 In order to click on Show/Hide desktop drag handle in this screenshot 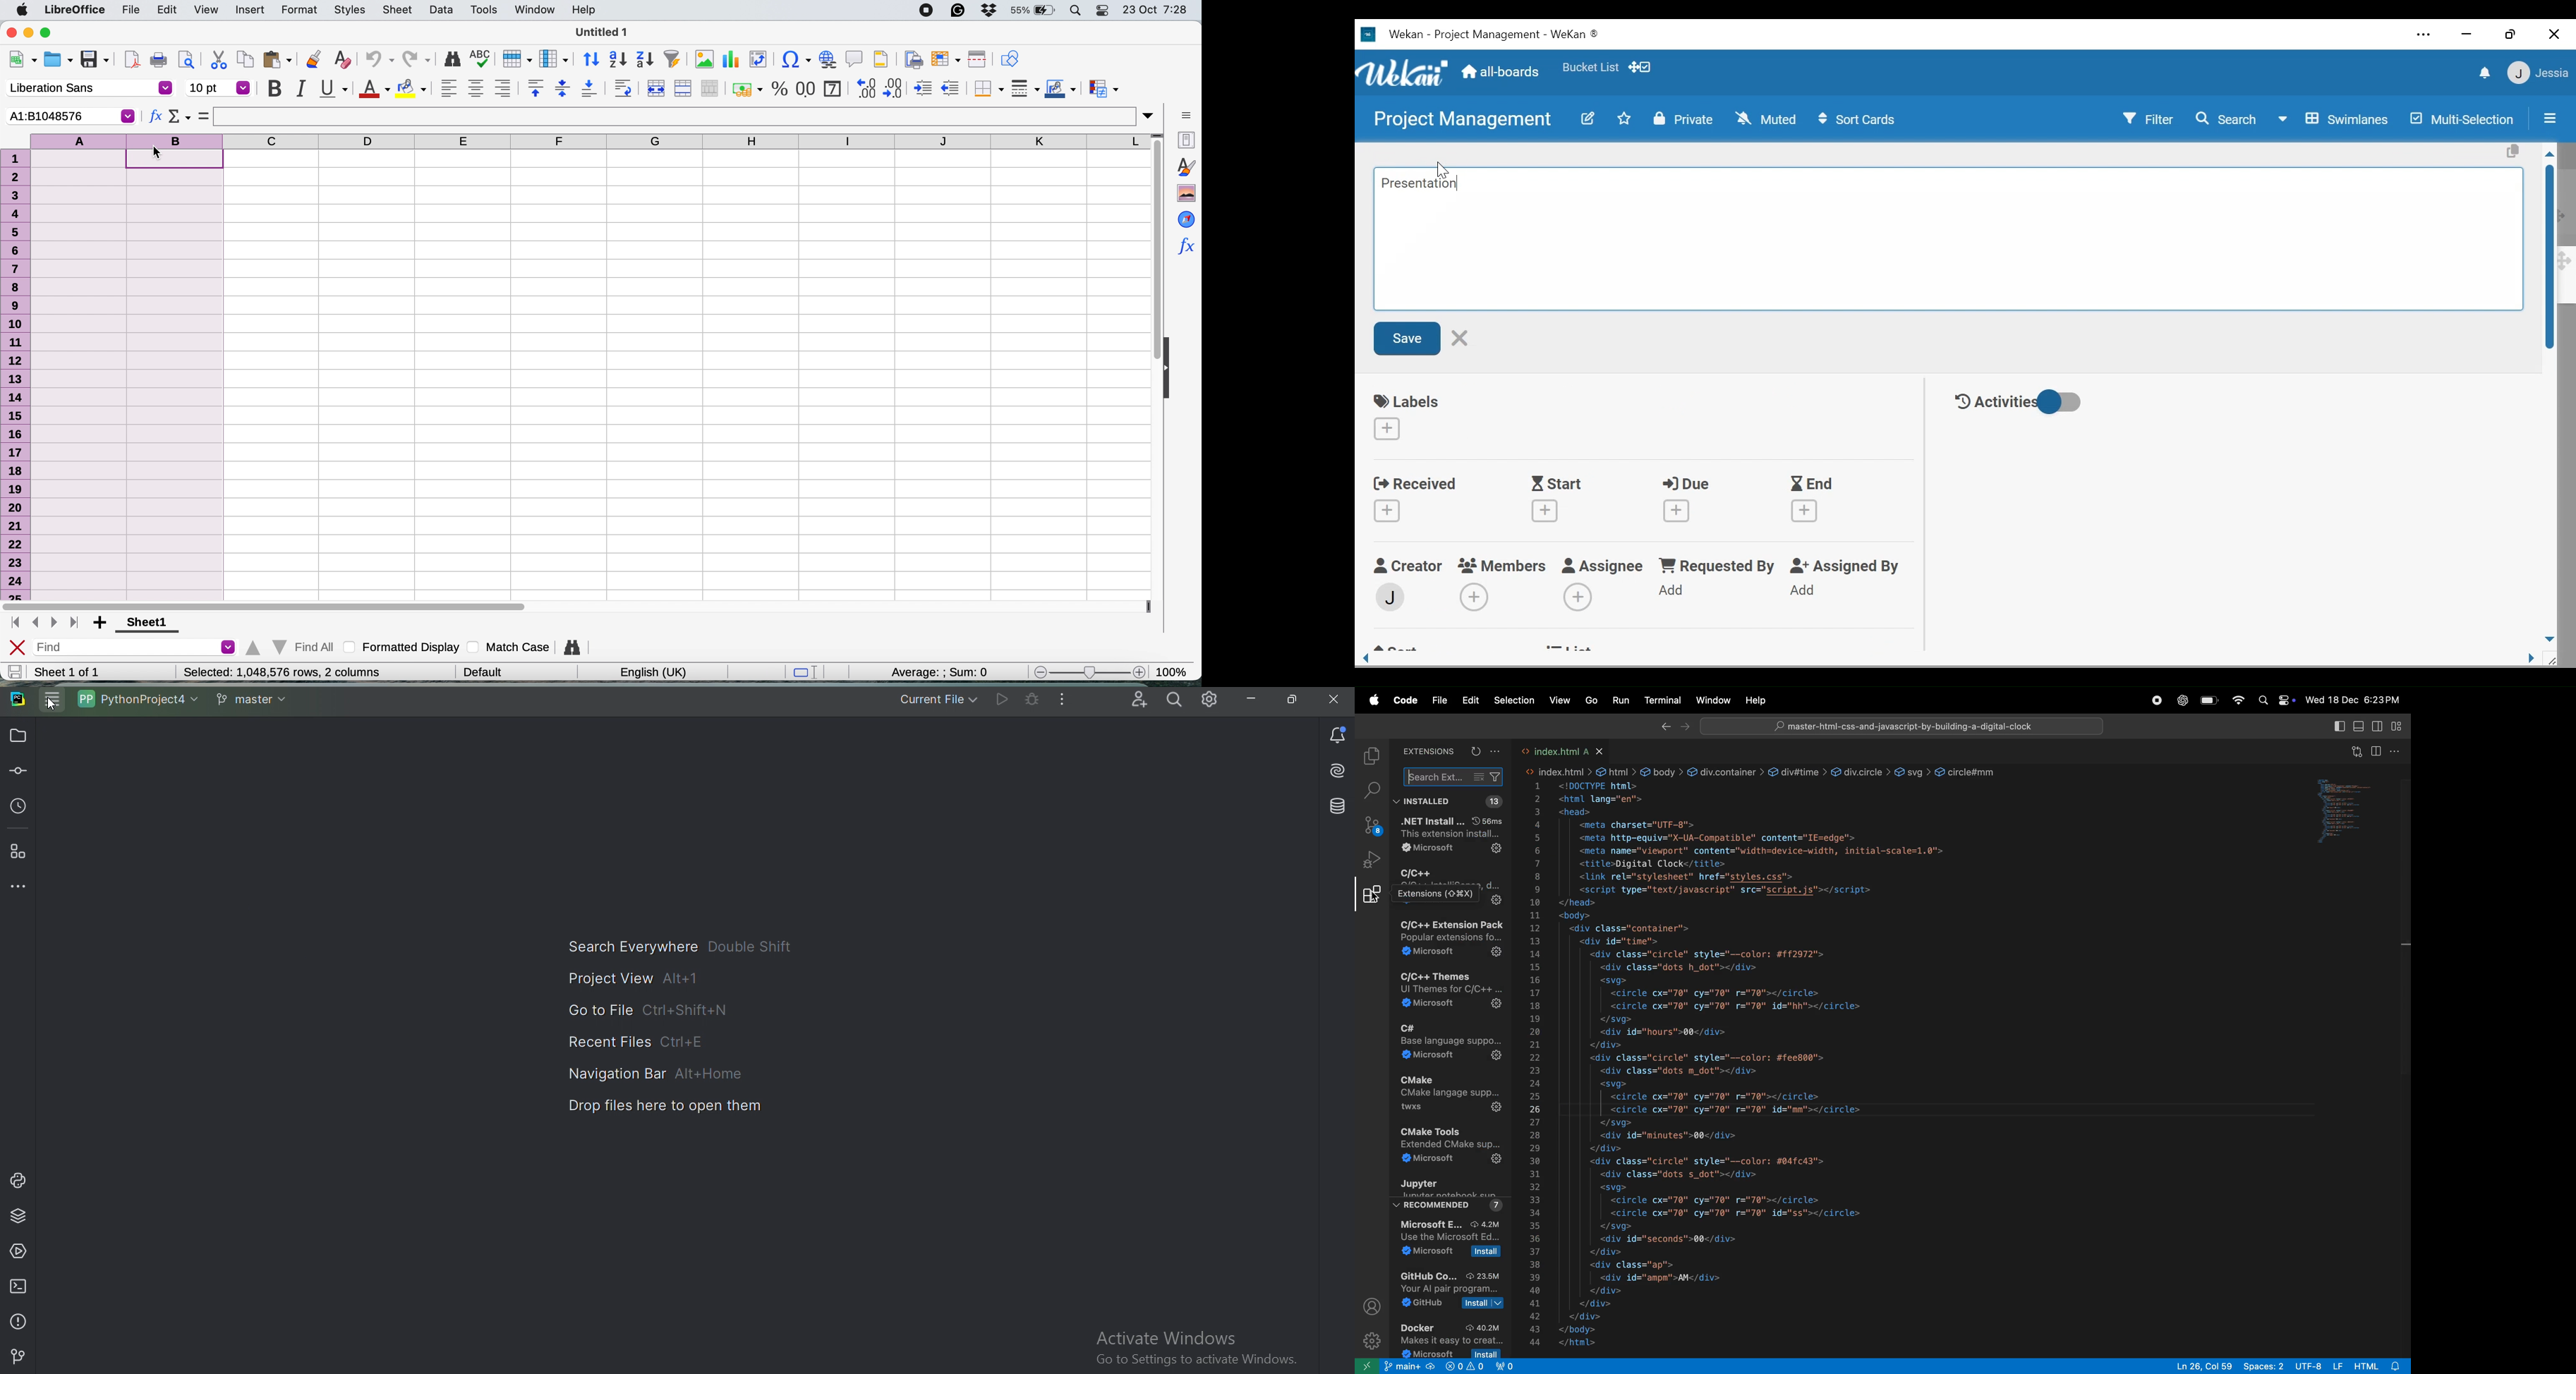, I will do `click(1639, 67)`.